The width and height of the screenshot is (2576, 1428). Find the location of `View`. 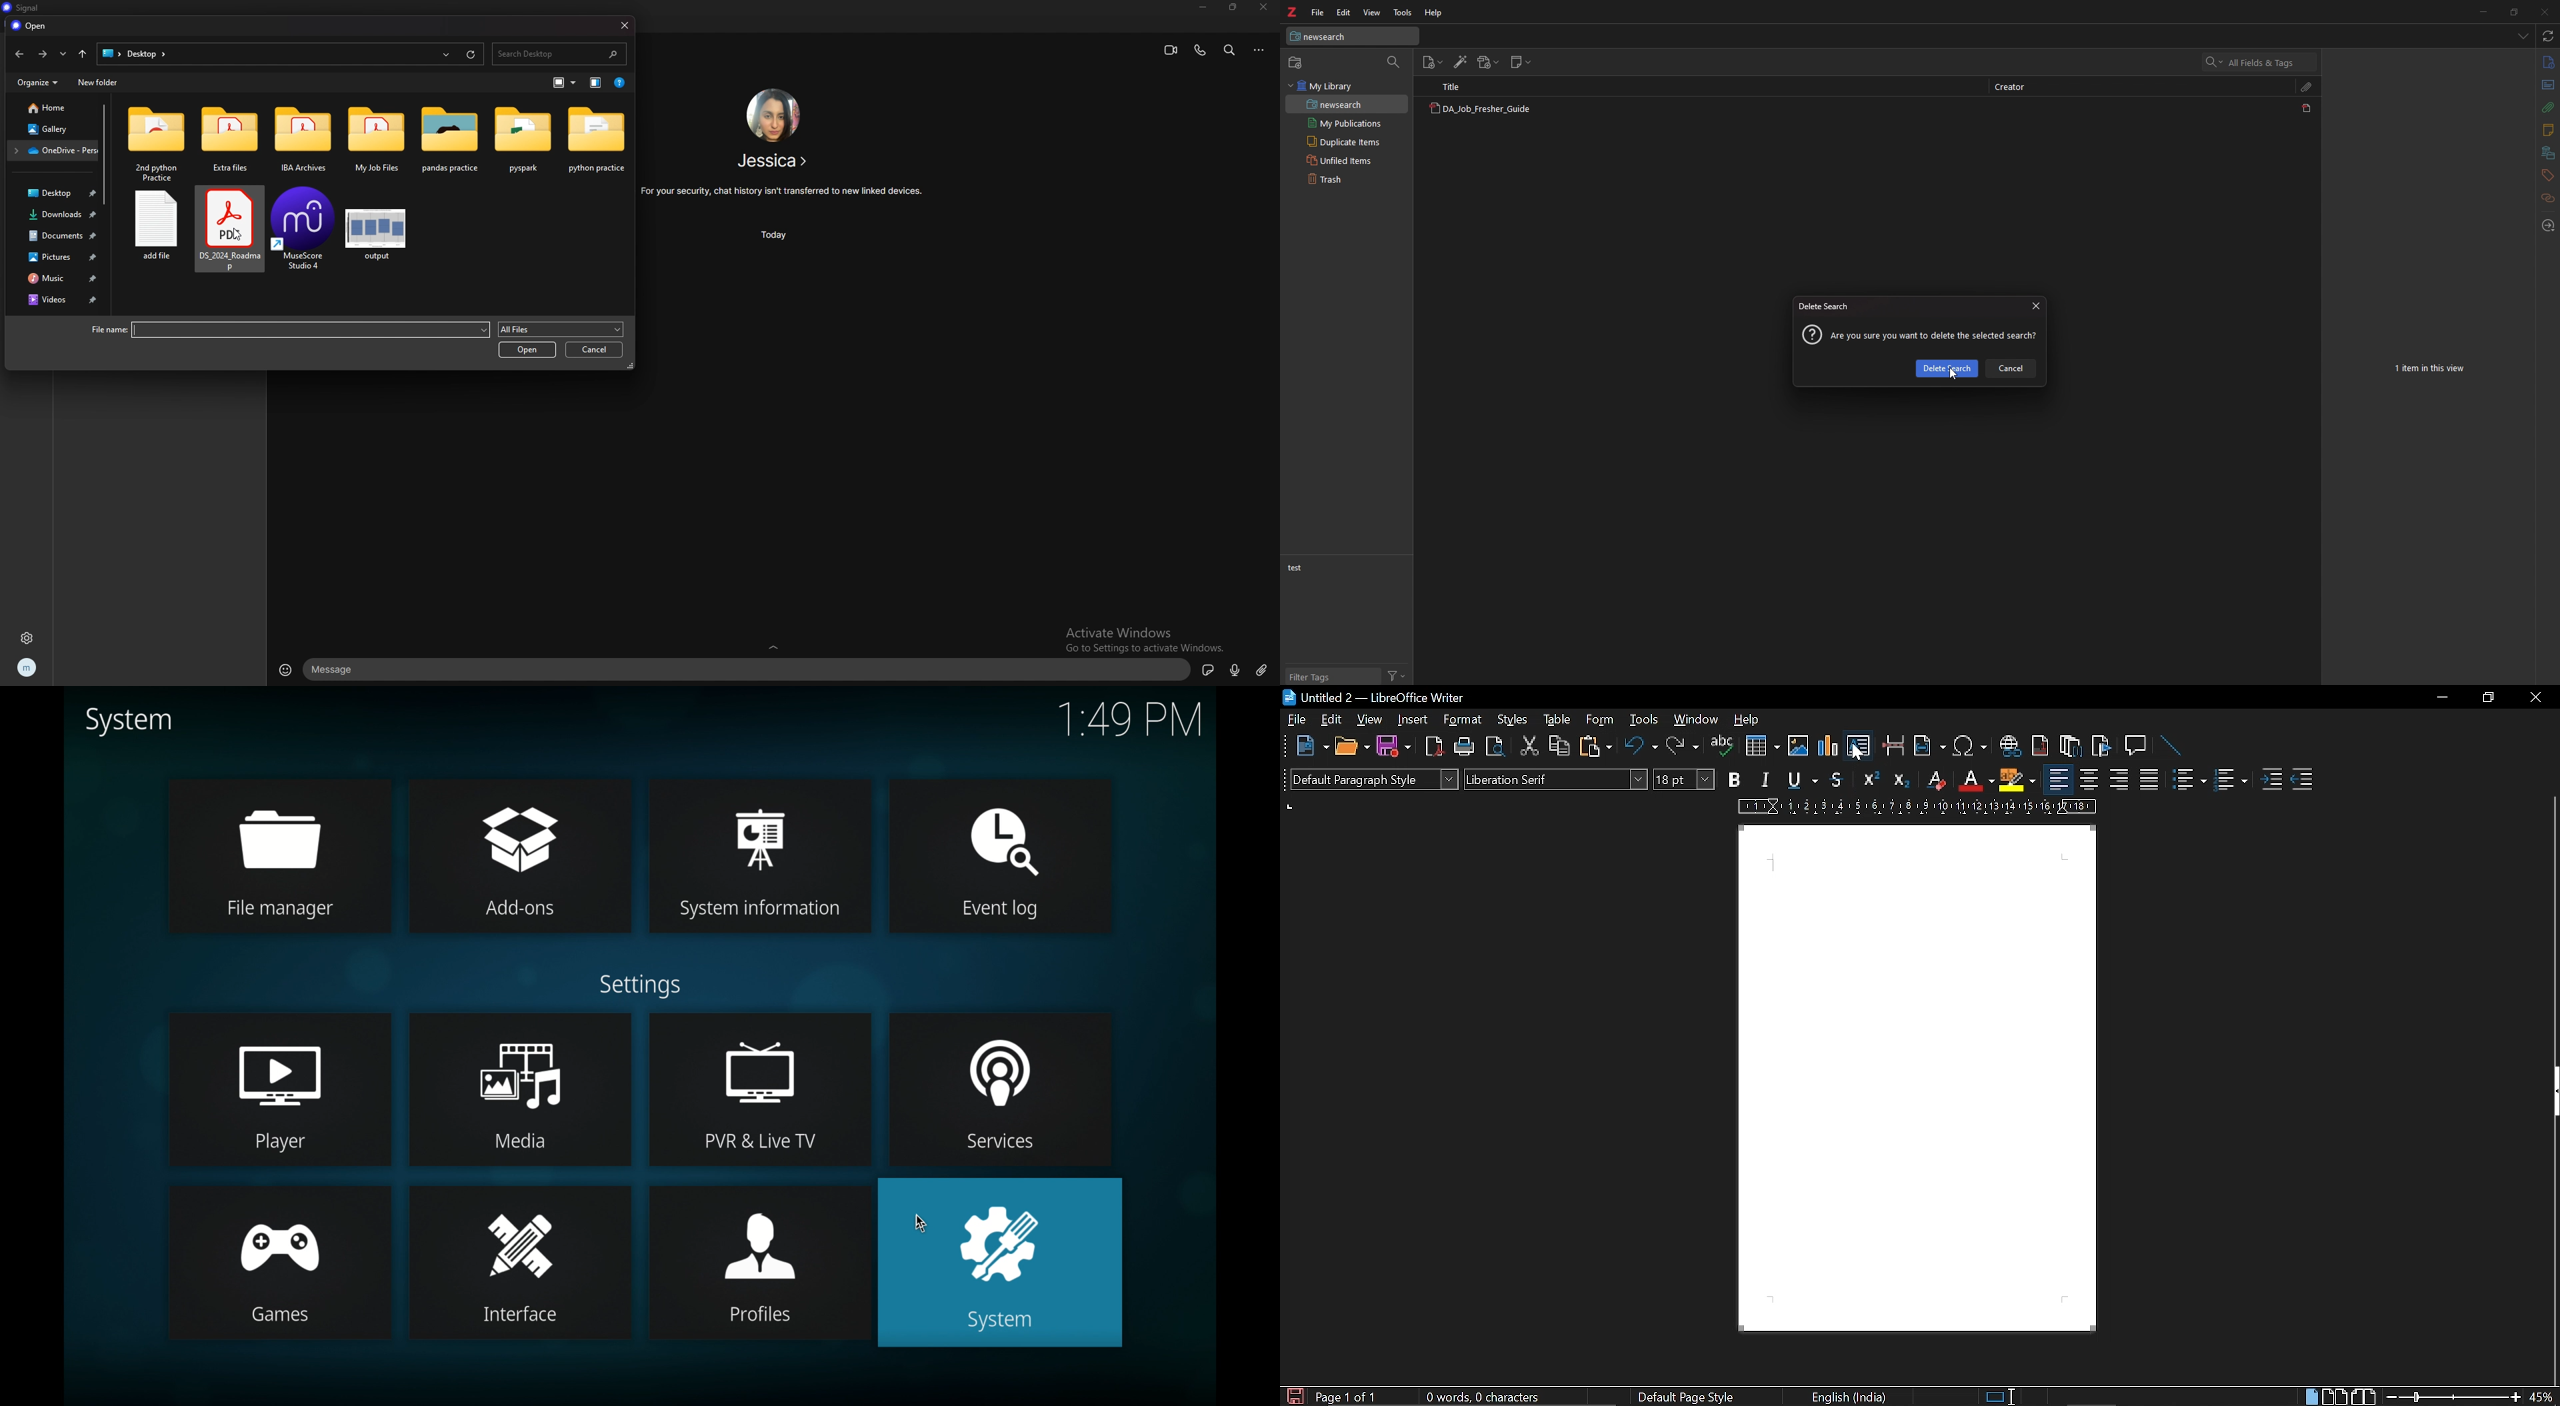

View is located at coordinates (1372, 12).